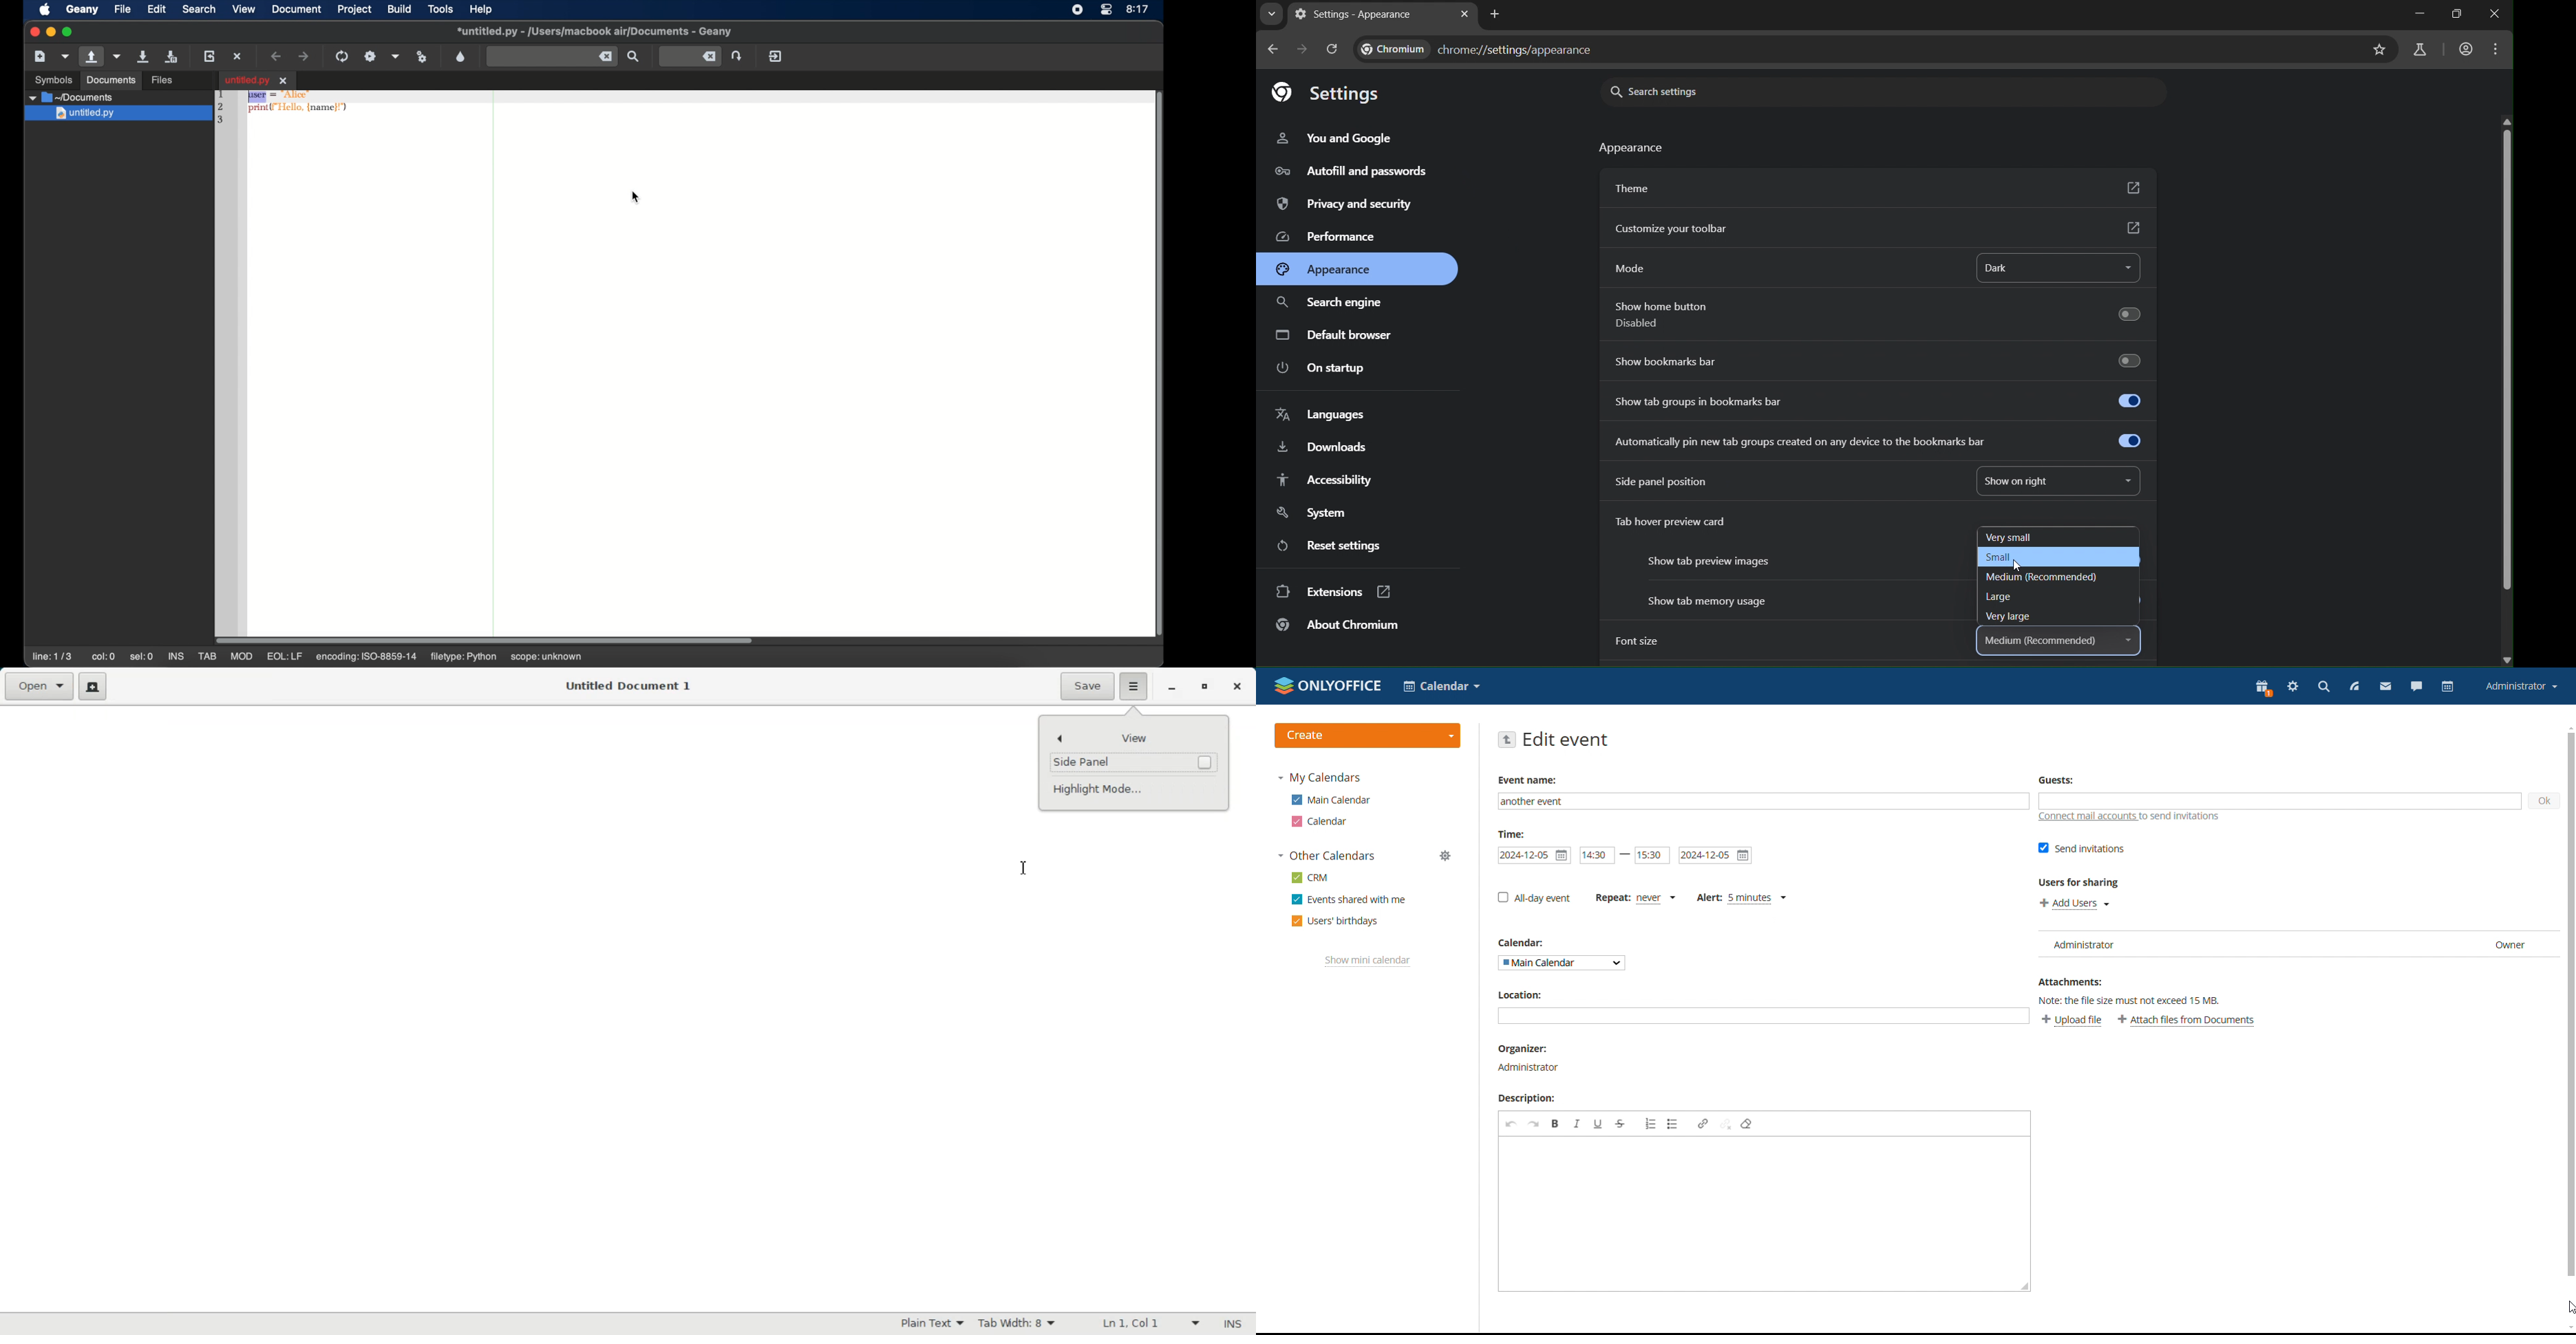 This screenshot has width=2576, height=1344. Describe the element at coordinates (2386, 688) in the screenshot. I see `mail` at that location.